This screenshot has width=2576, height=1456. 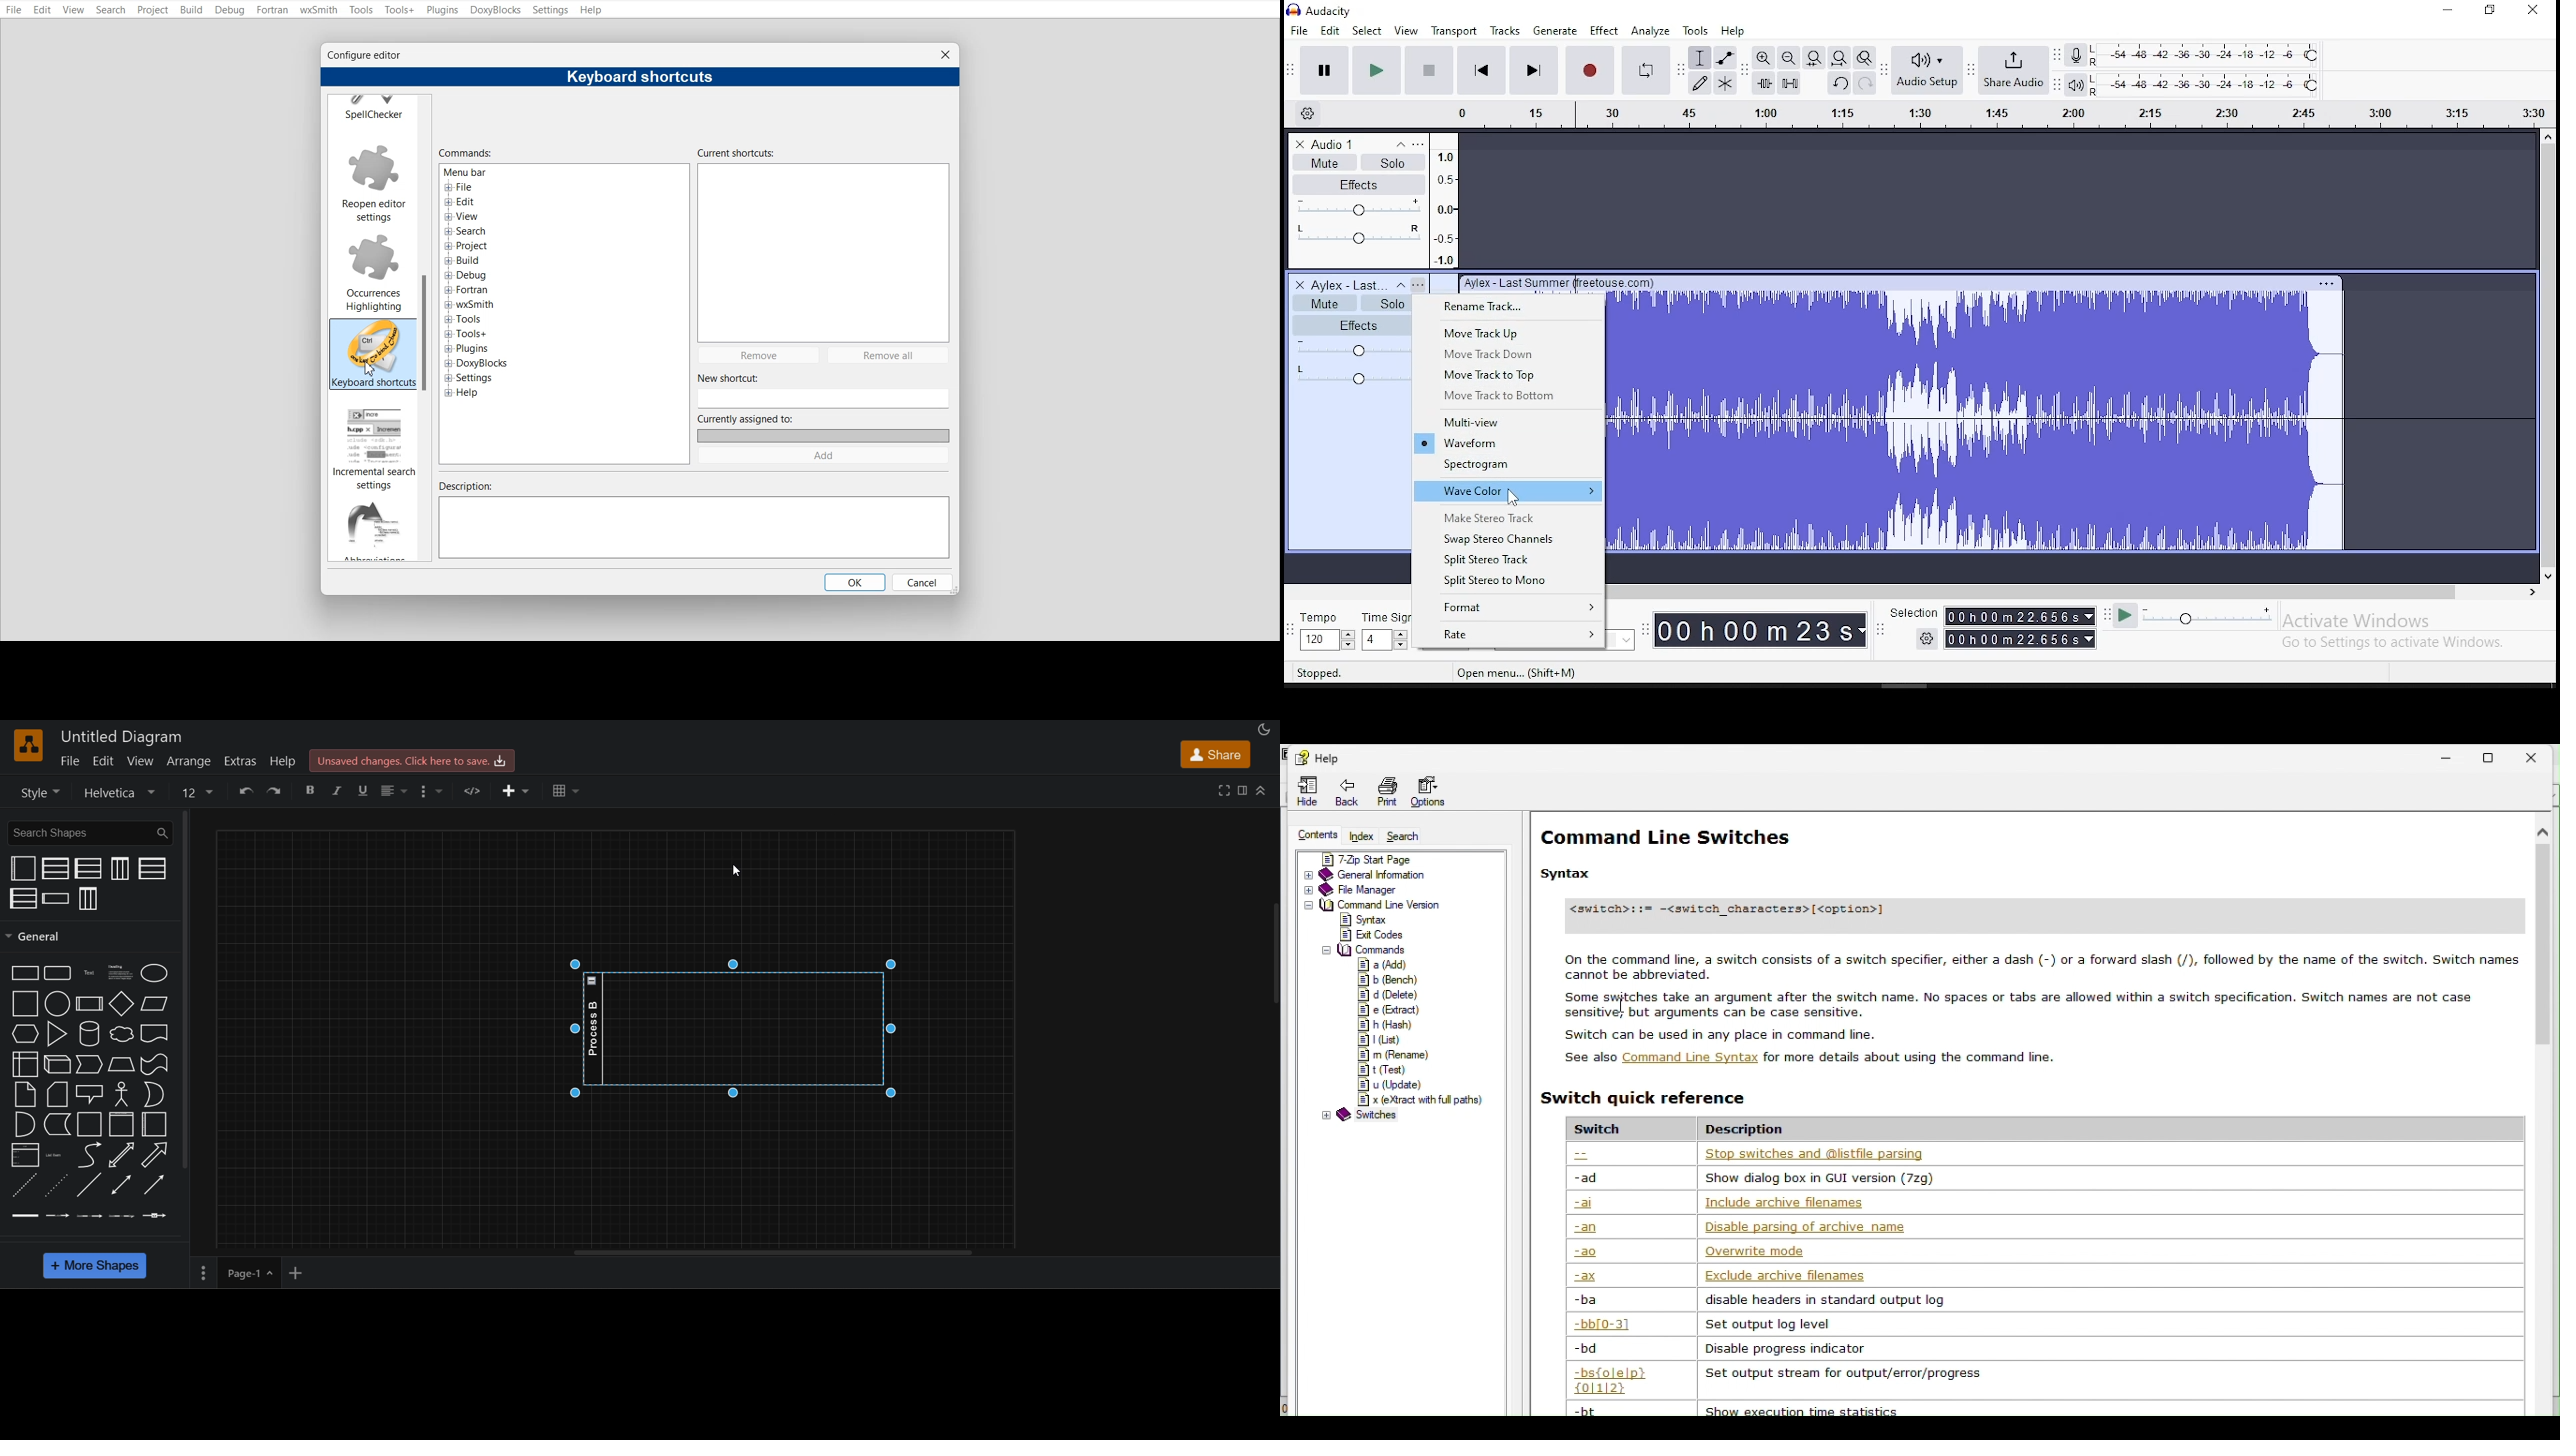 What do you see at coordinates (87, 1033) in the screenshot?
I see `cylinder` at bounding box center [87, 1033].